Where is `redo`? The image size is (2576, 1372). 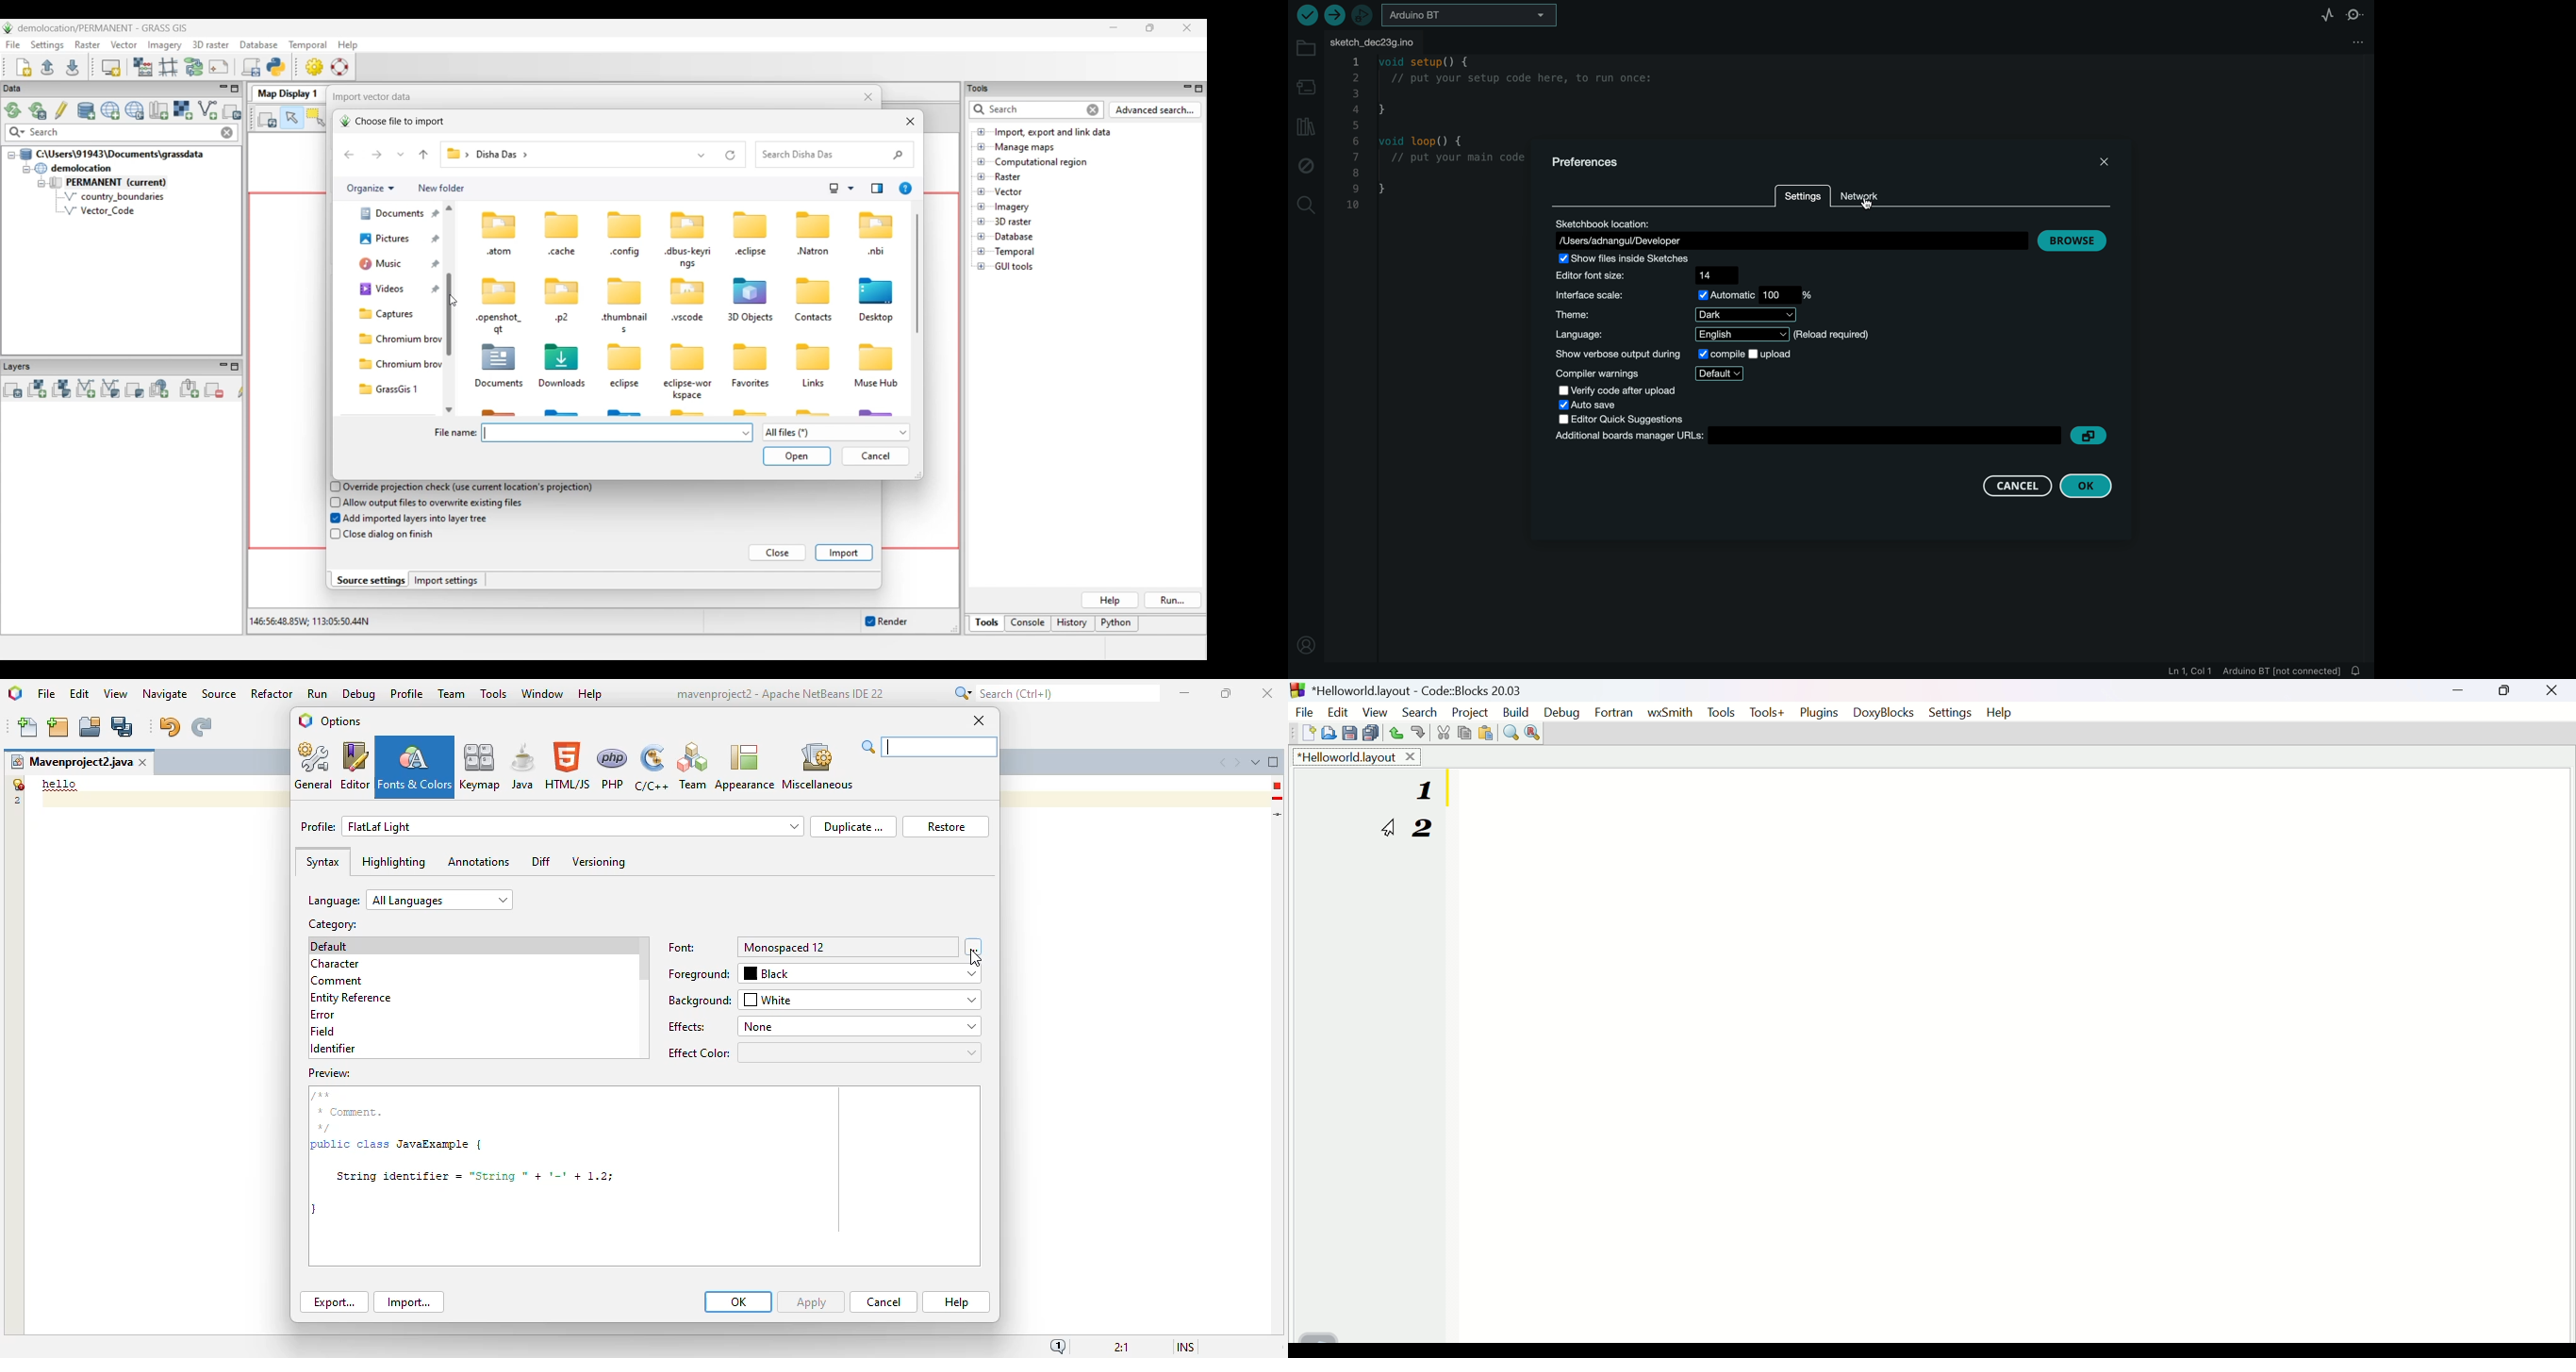 redo is located at coordinates (201, 727).